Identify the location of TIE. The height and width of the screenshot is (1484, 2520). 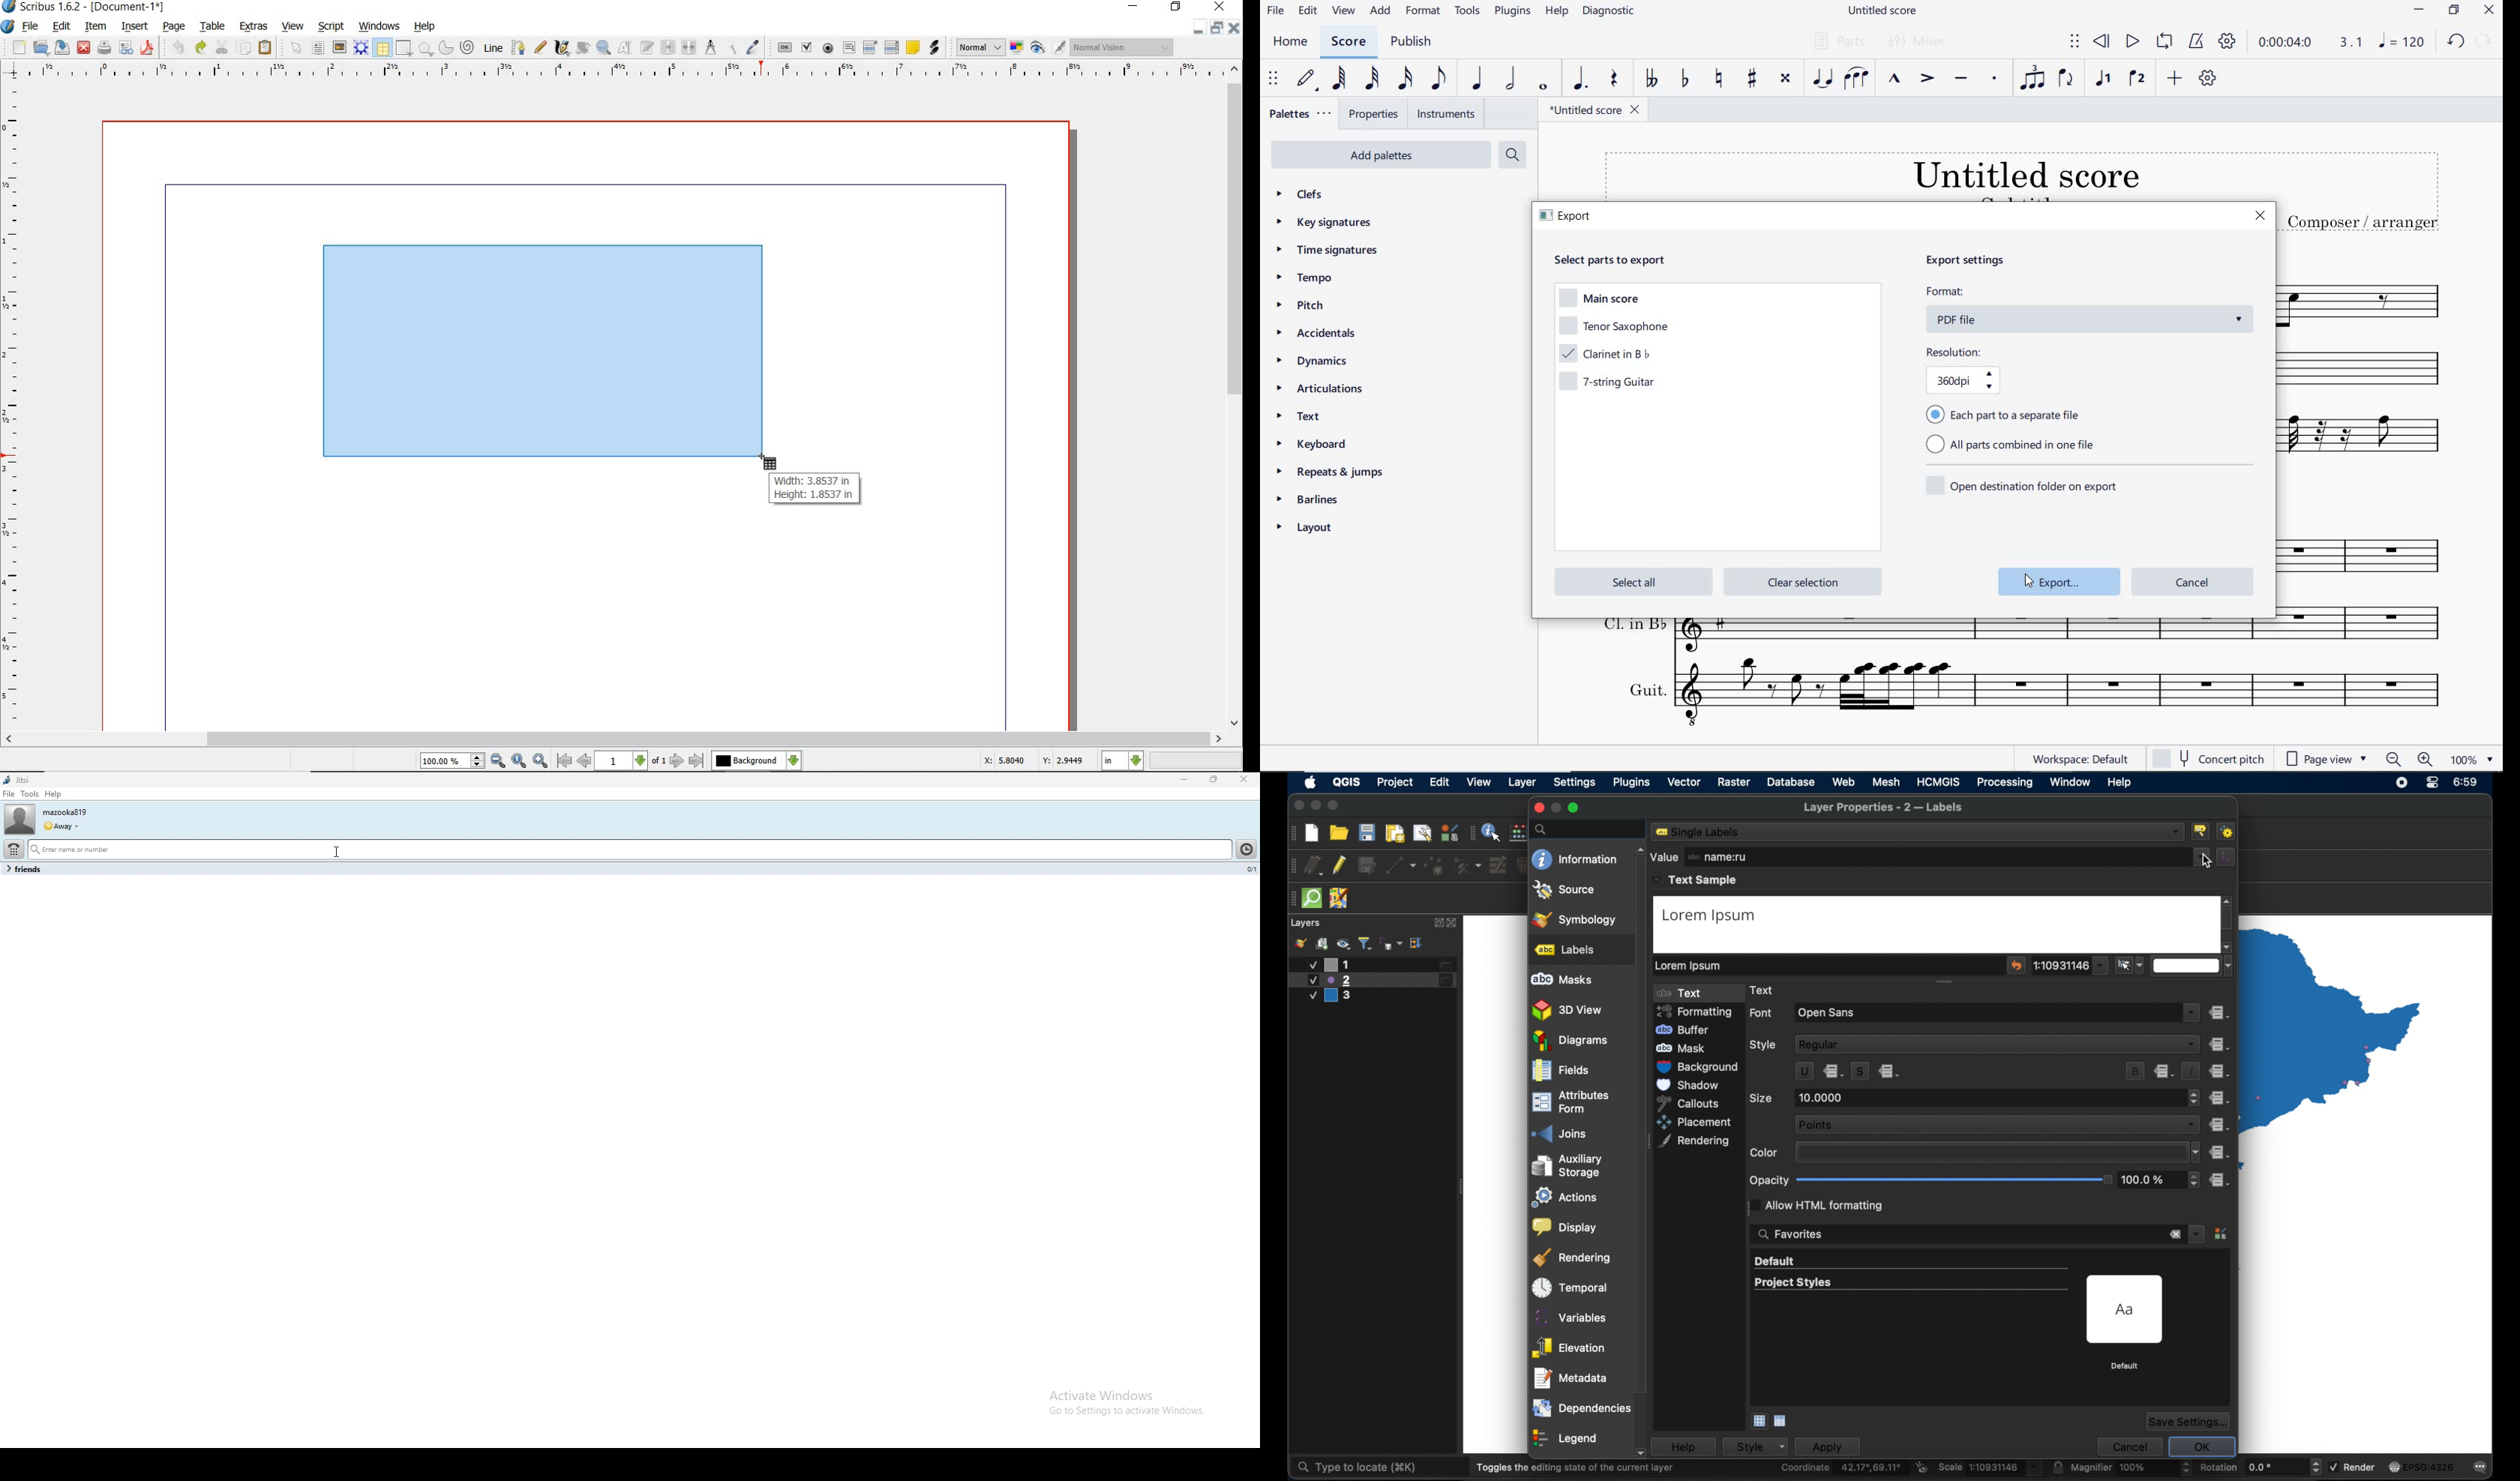
(1820, 78).